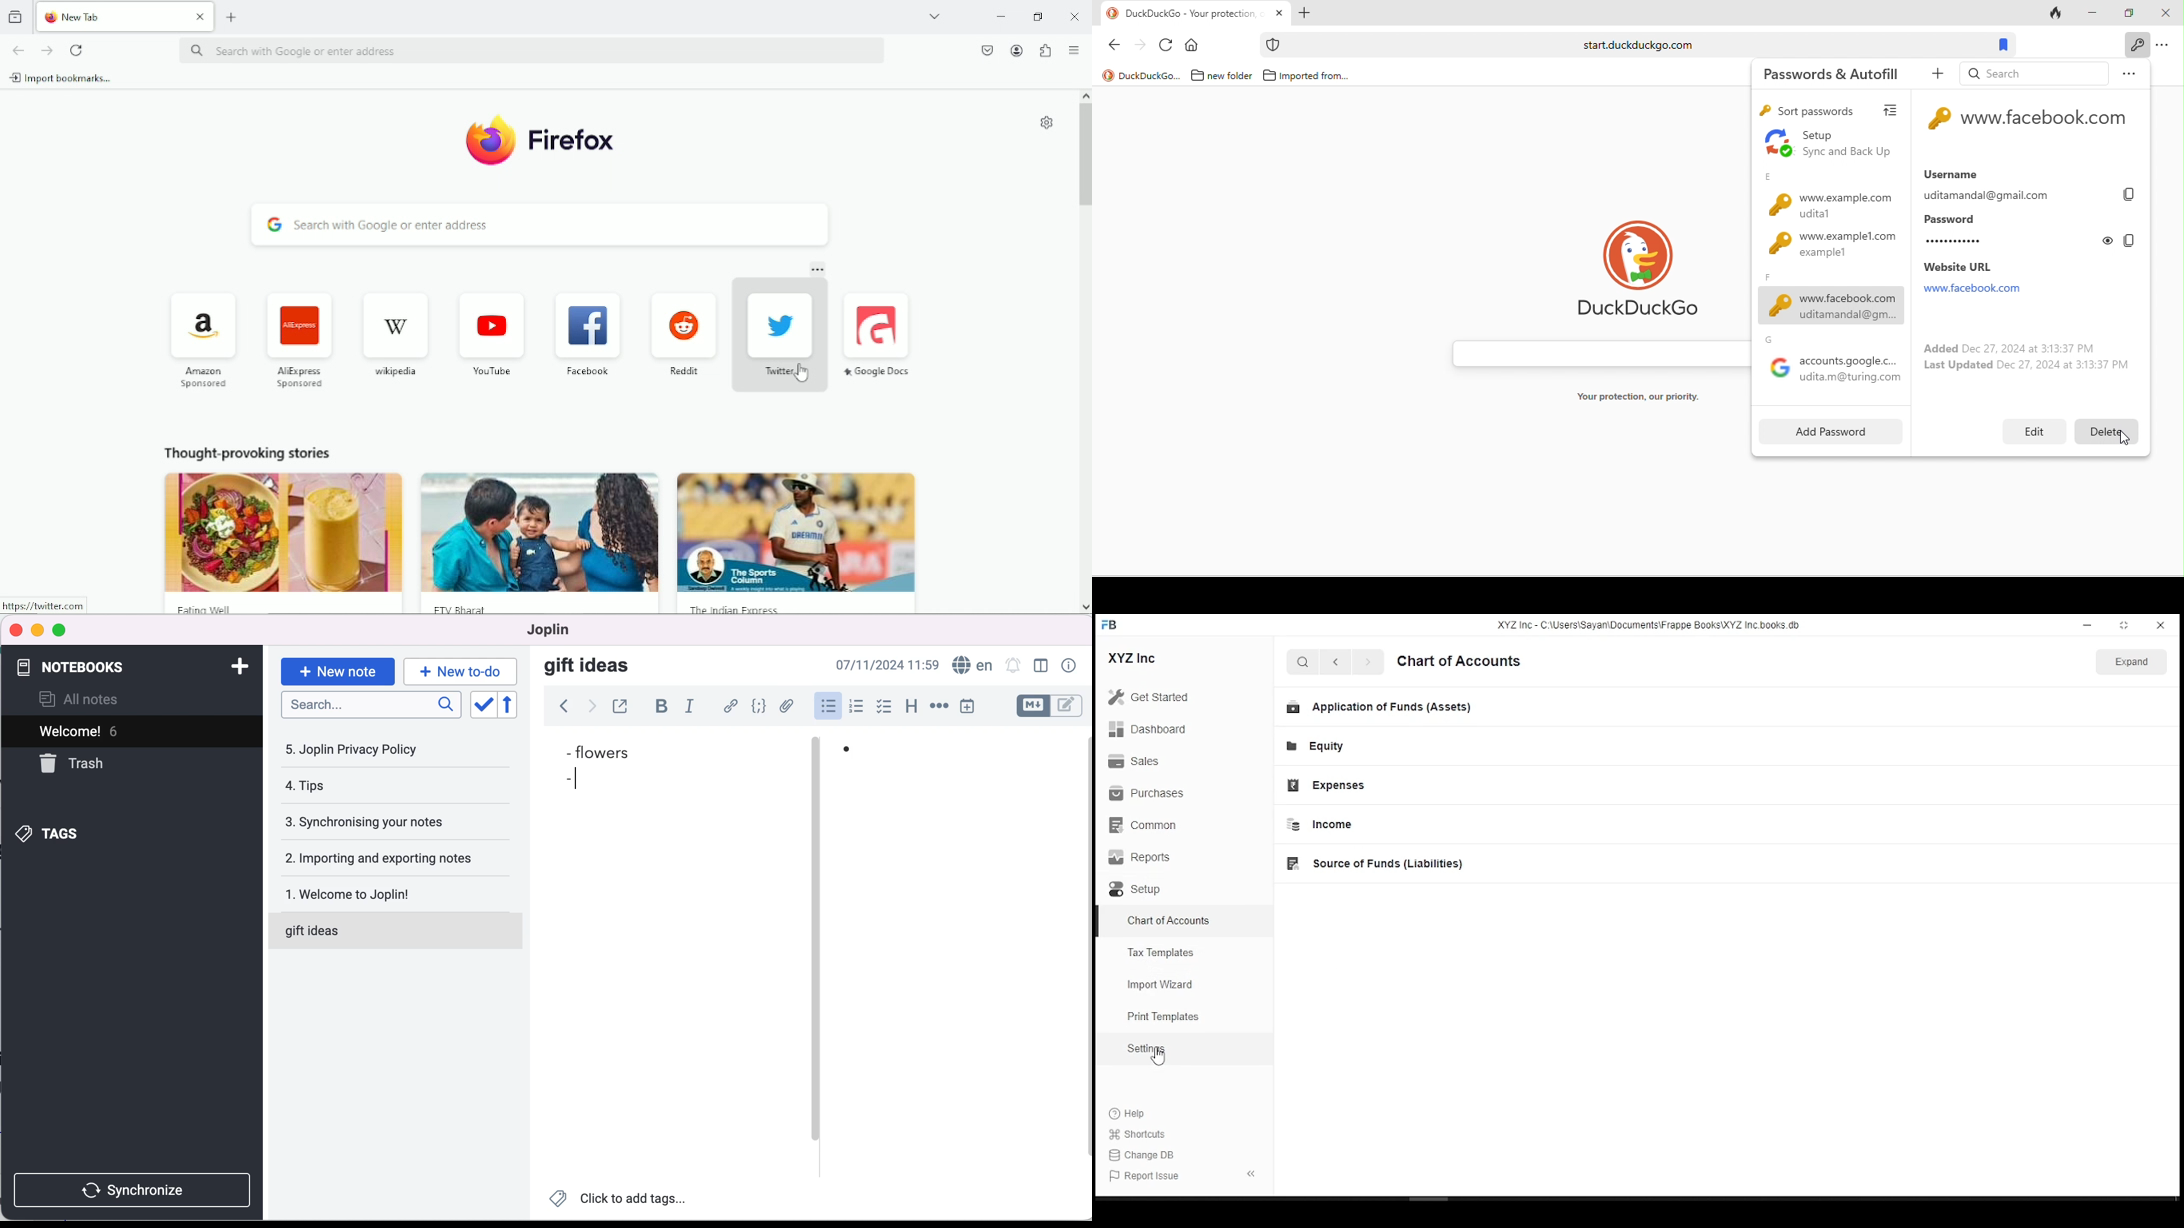  Describe the element at coordinates (359, 750) in the screenshot. I see `joplin privacy policy` at that location.